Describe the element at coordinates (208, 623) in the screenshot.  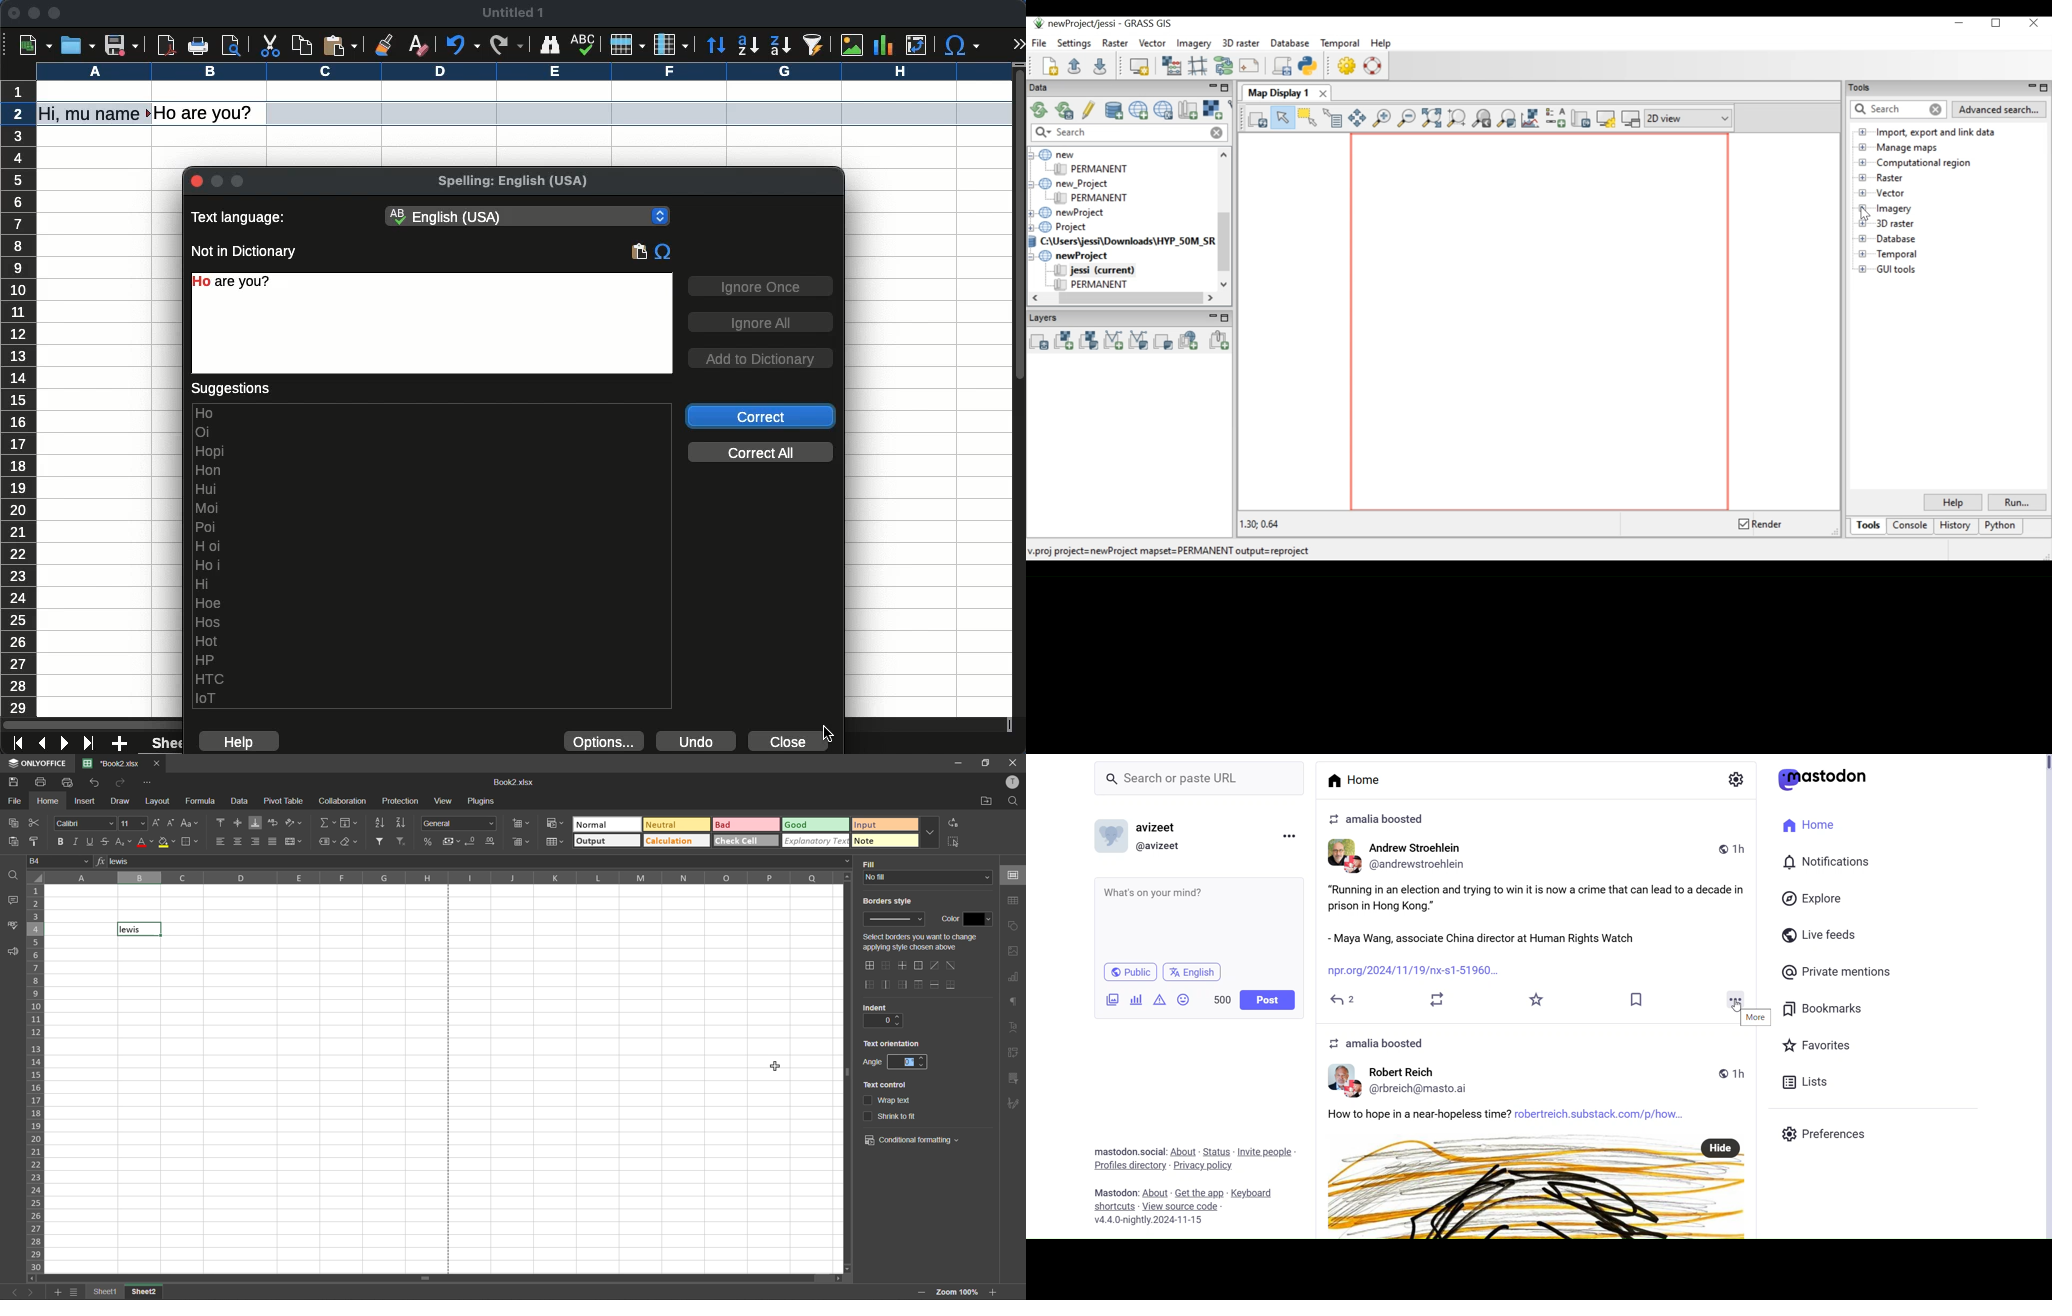
I see `Hos` at that location.